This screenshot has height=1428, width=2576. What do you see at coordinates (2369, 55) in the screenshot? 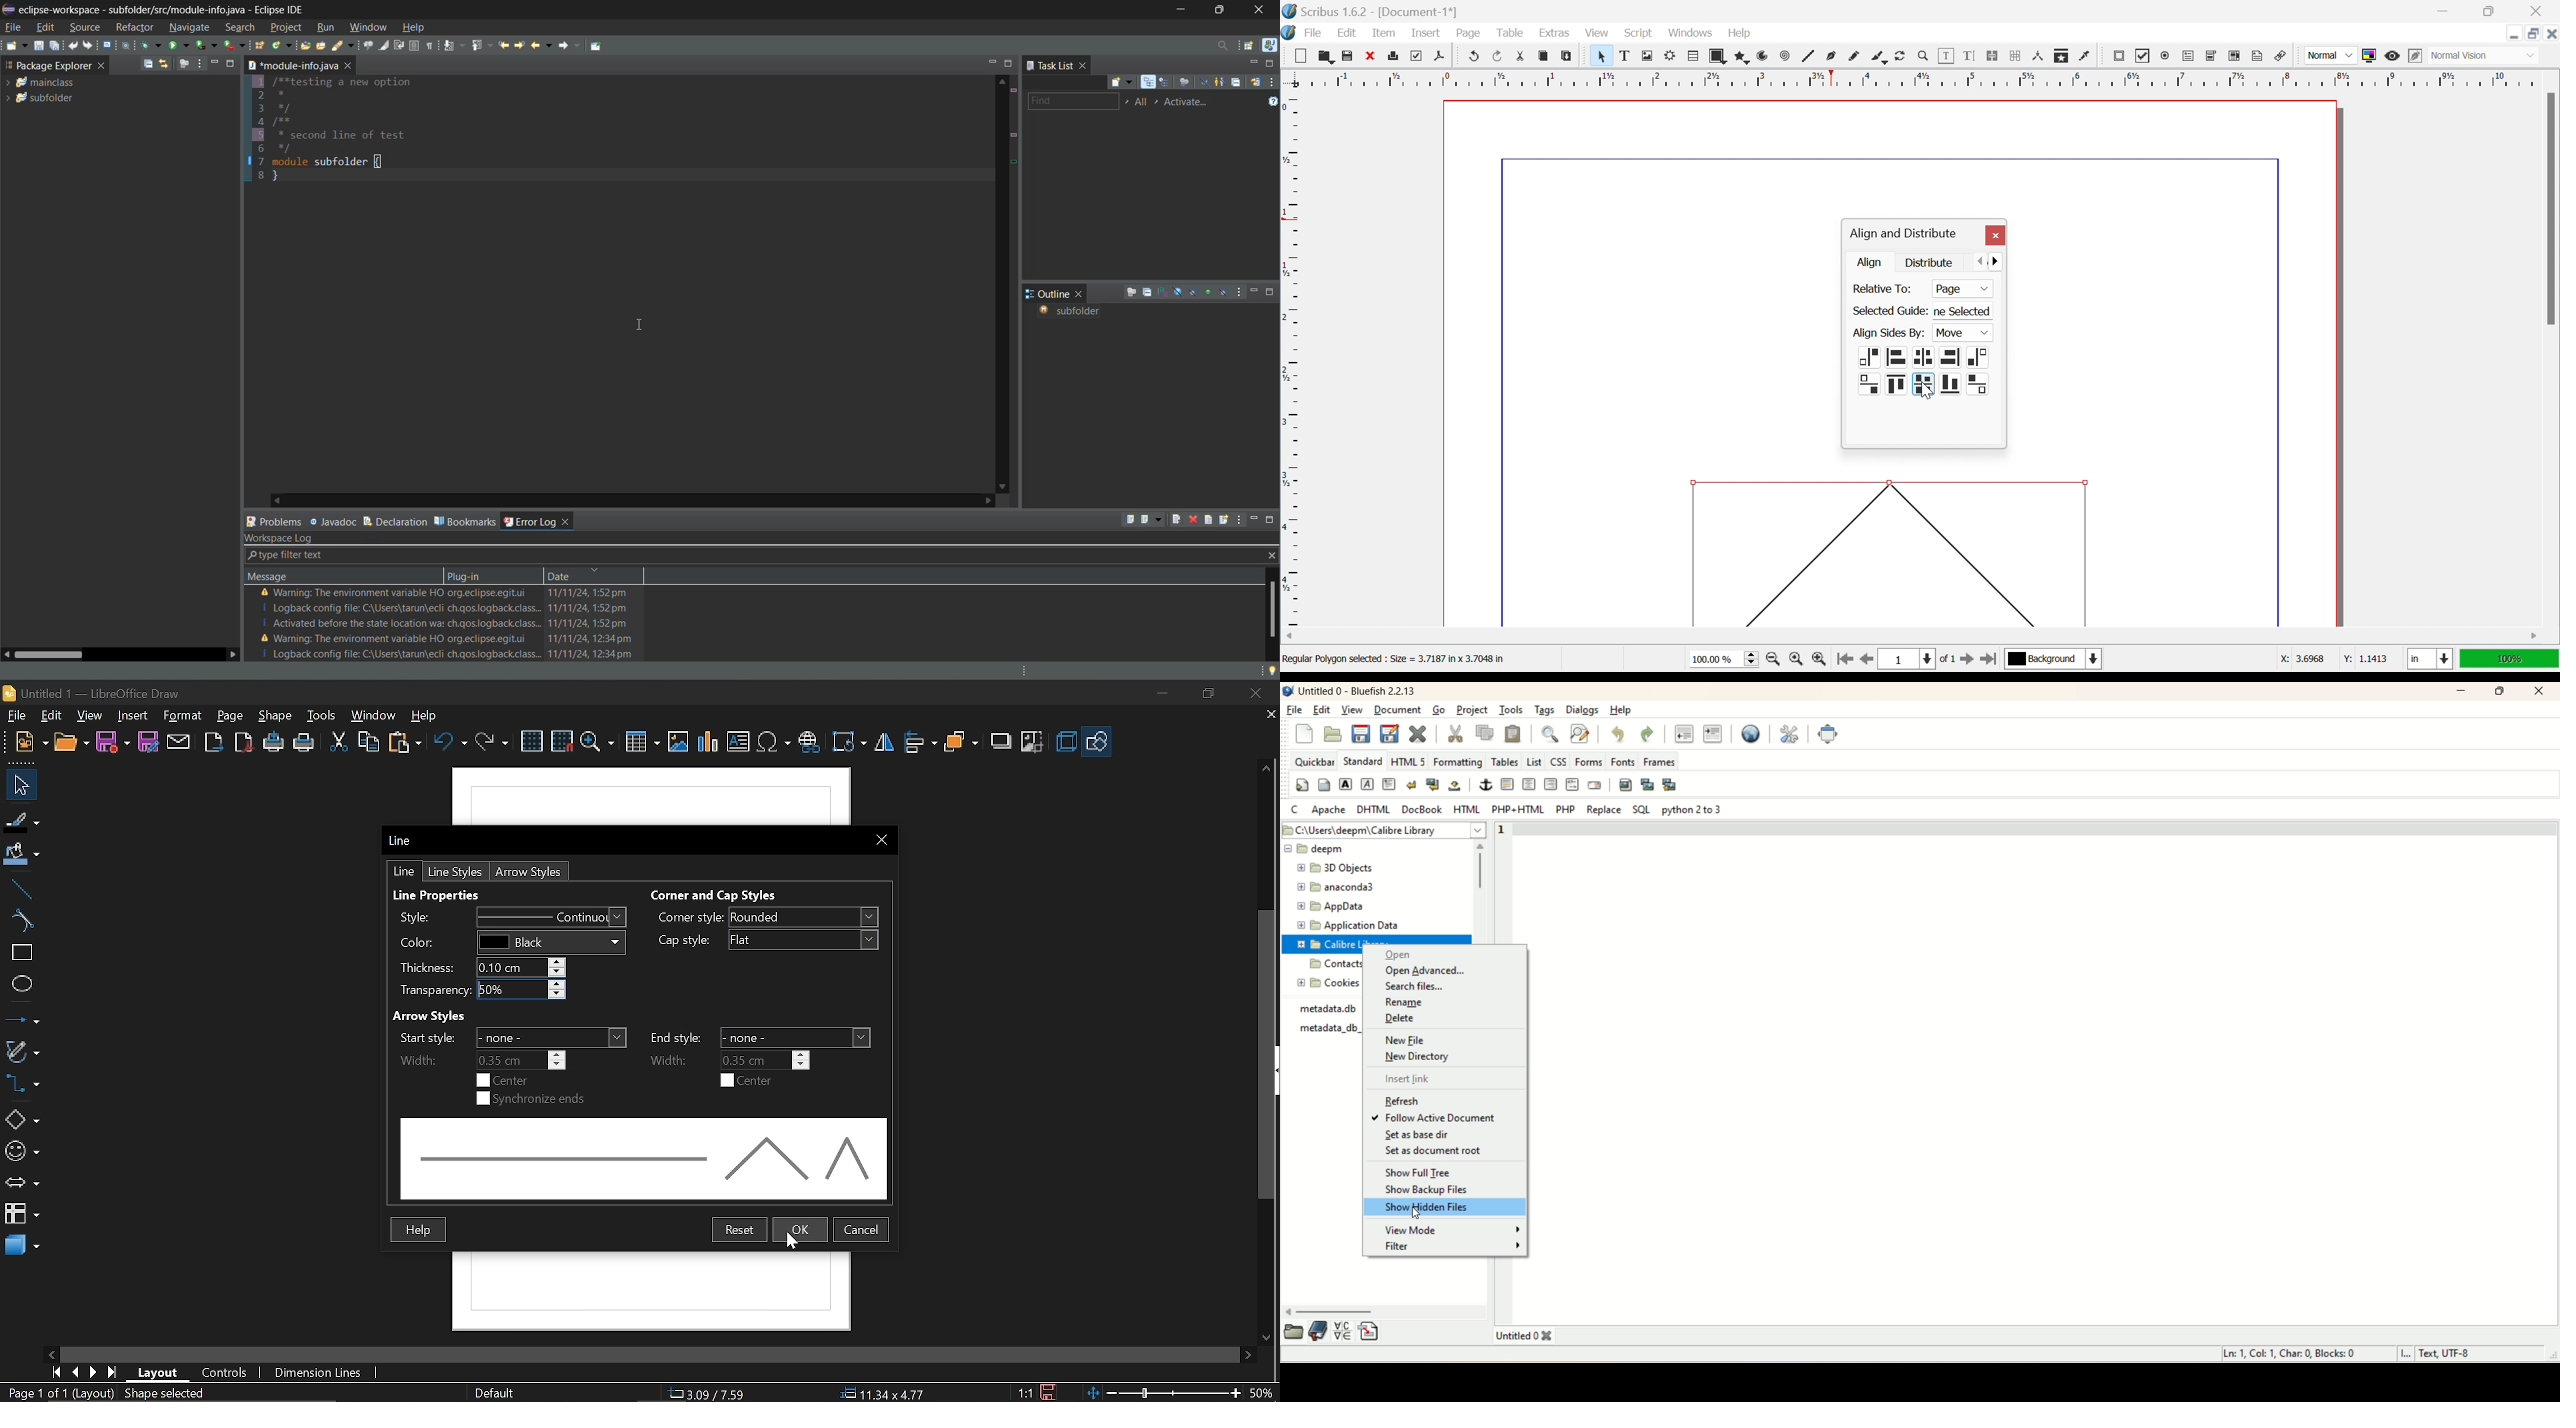
I see `Toggle Color Management System` at bounding box center [2369, 55].